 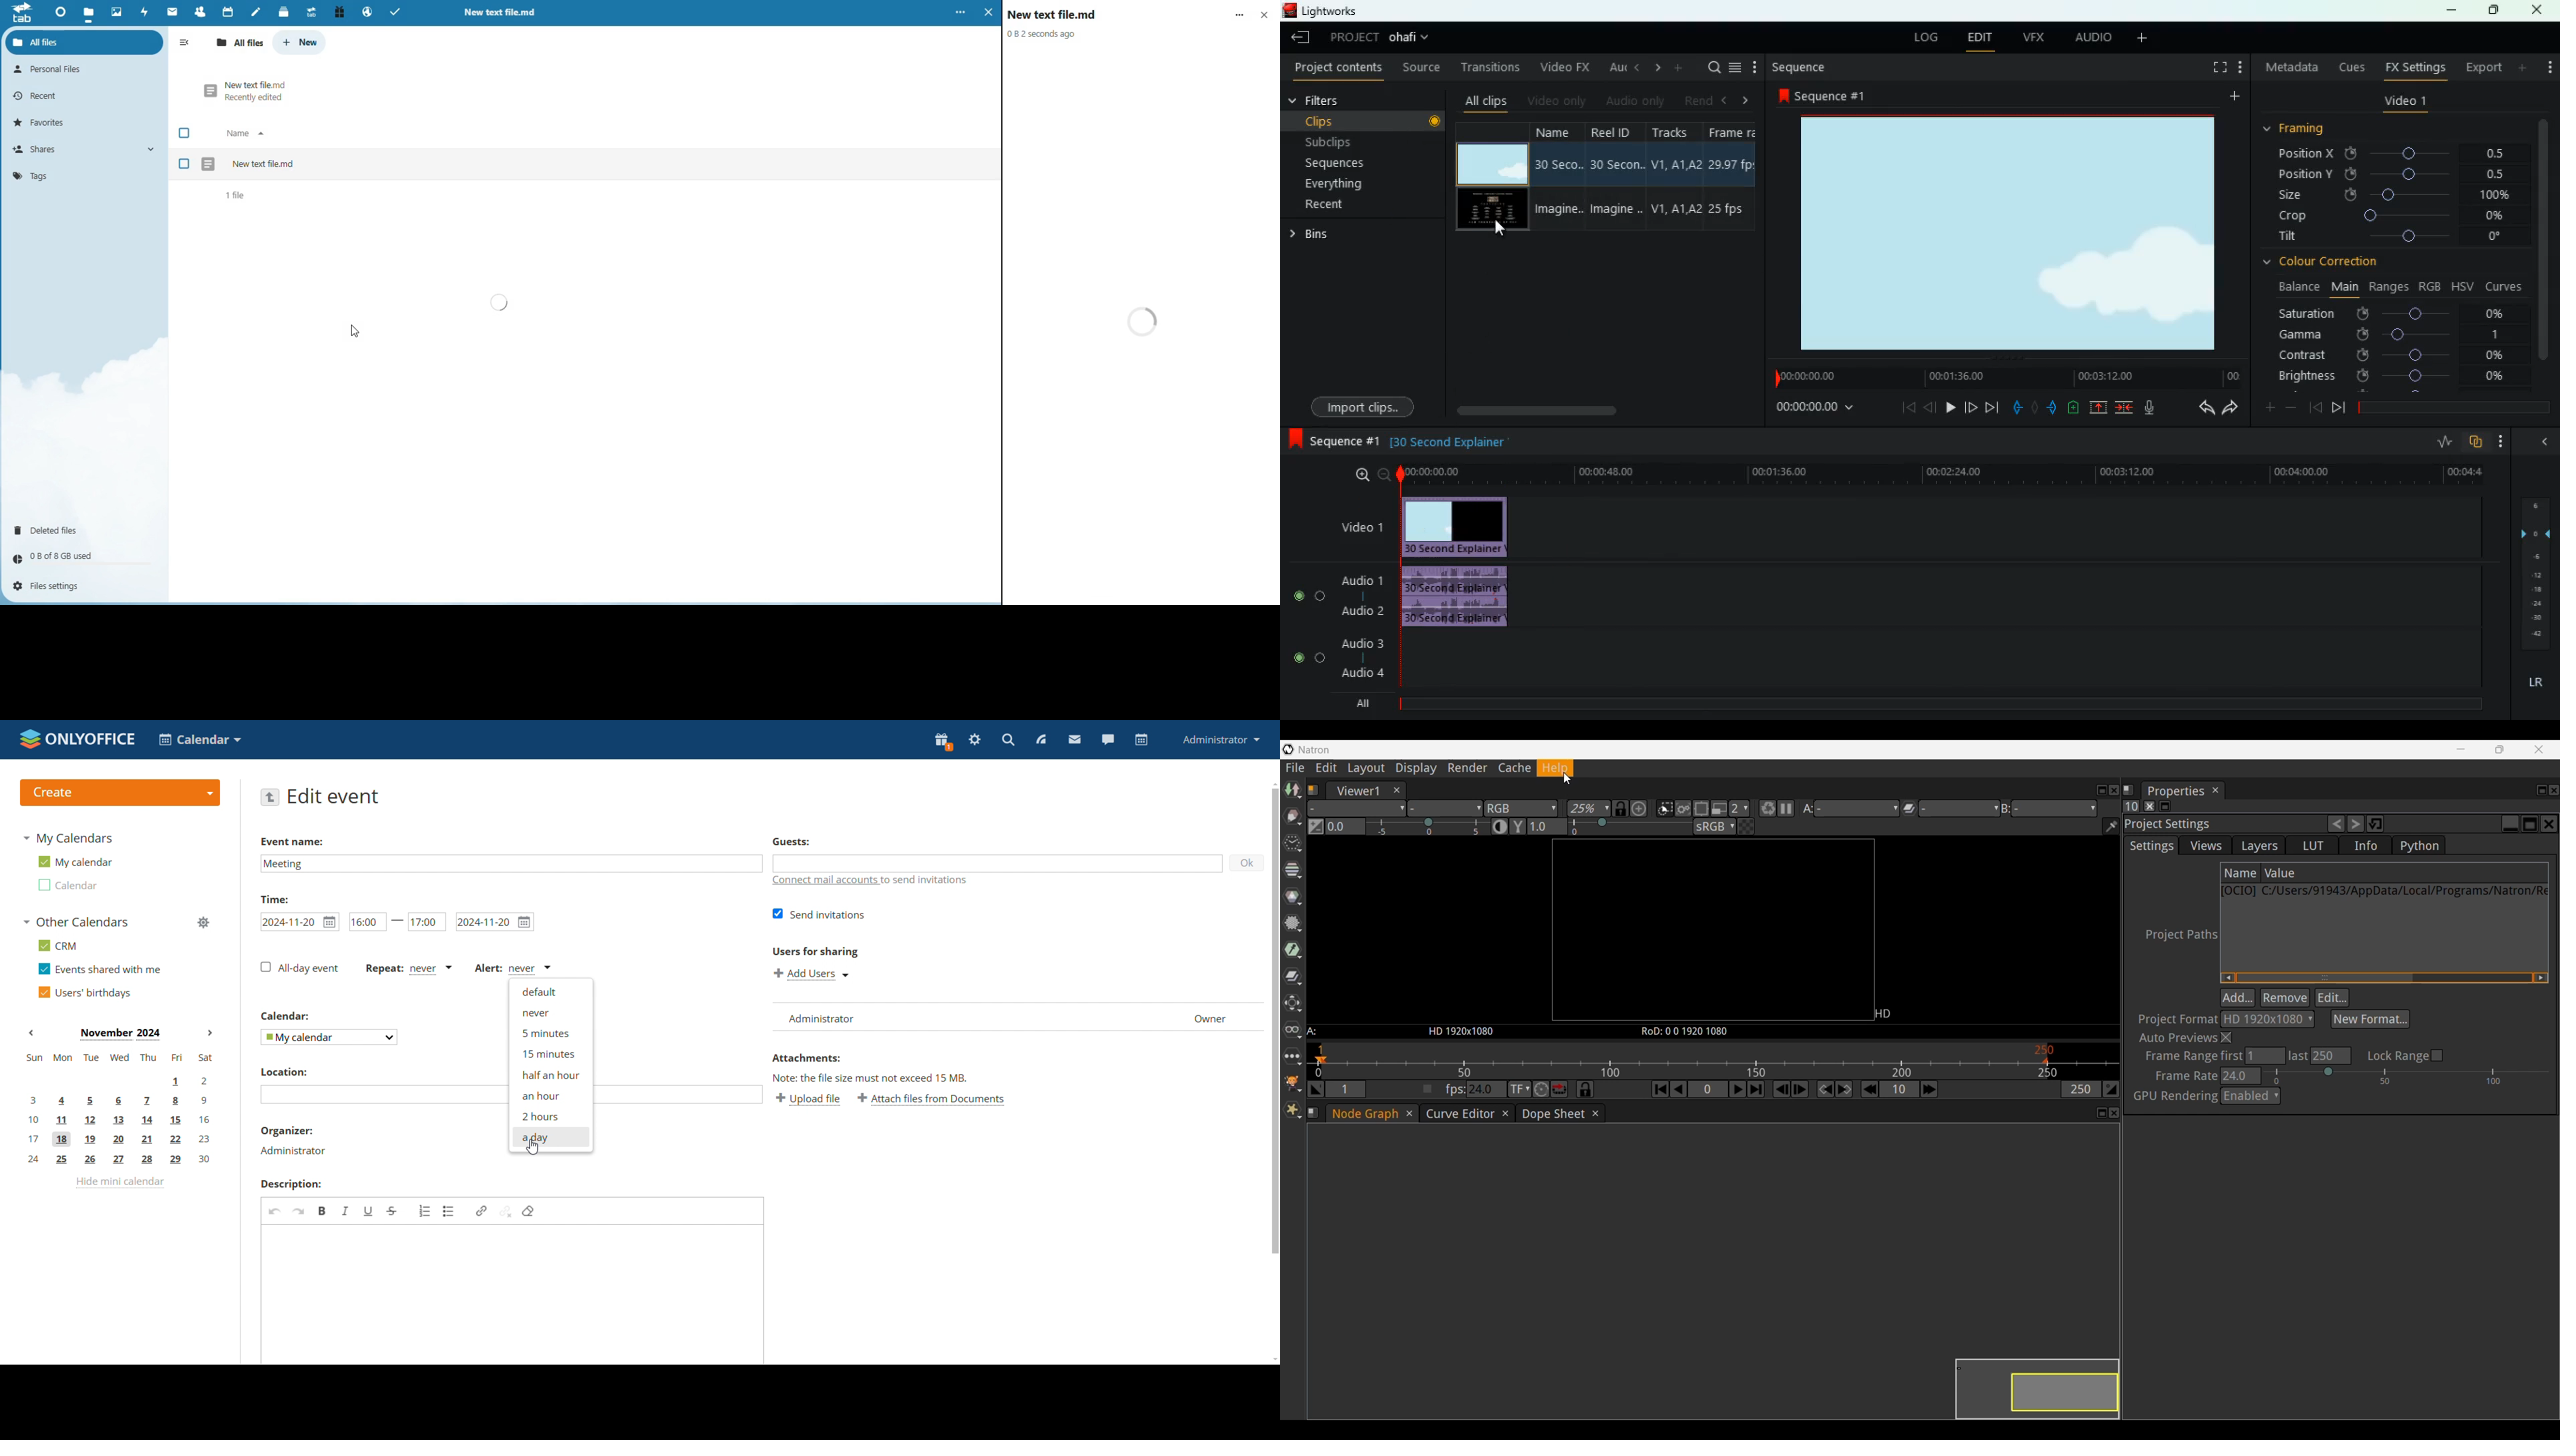 I want to click on Check Box, so click(x=185, y=134).